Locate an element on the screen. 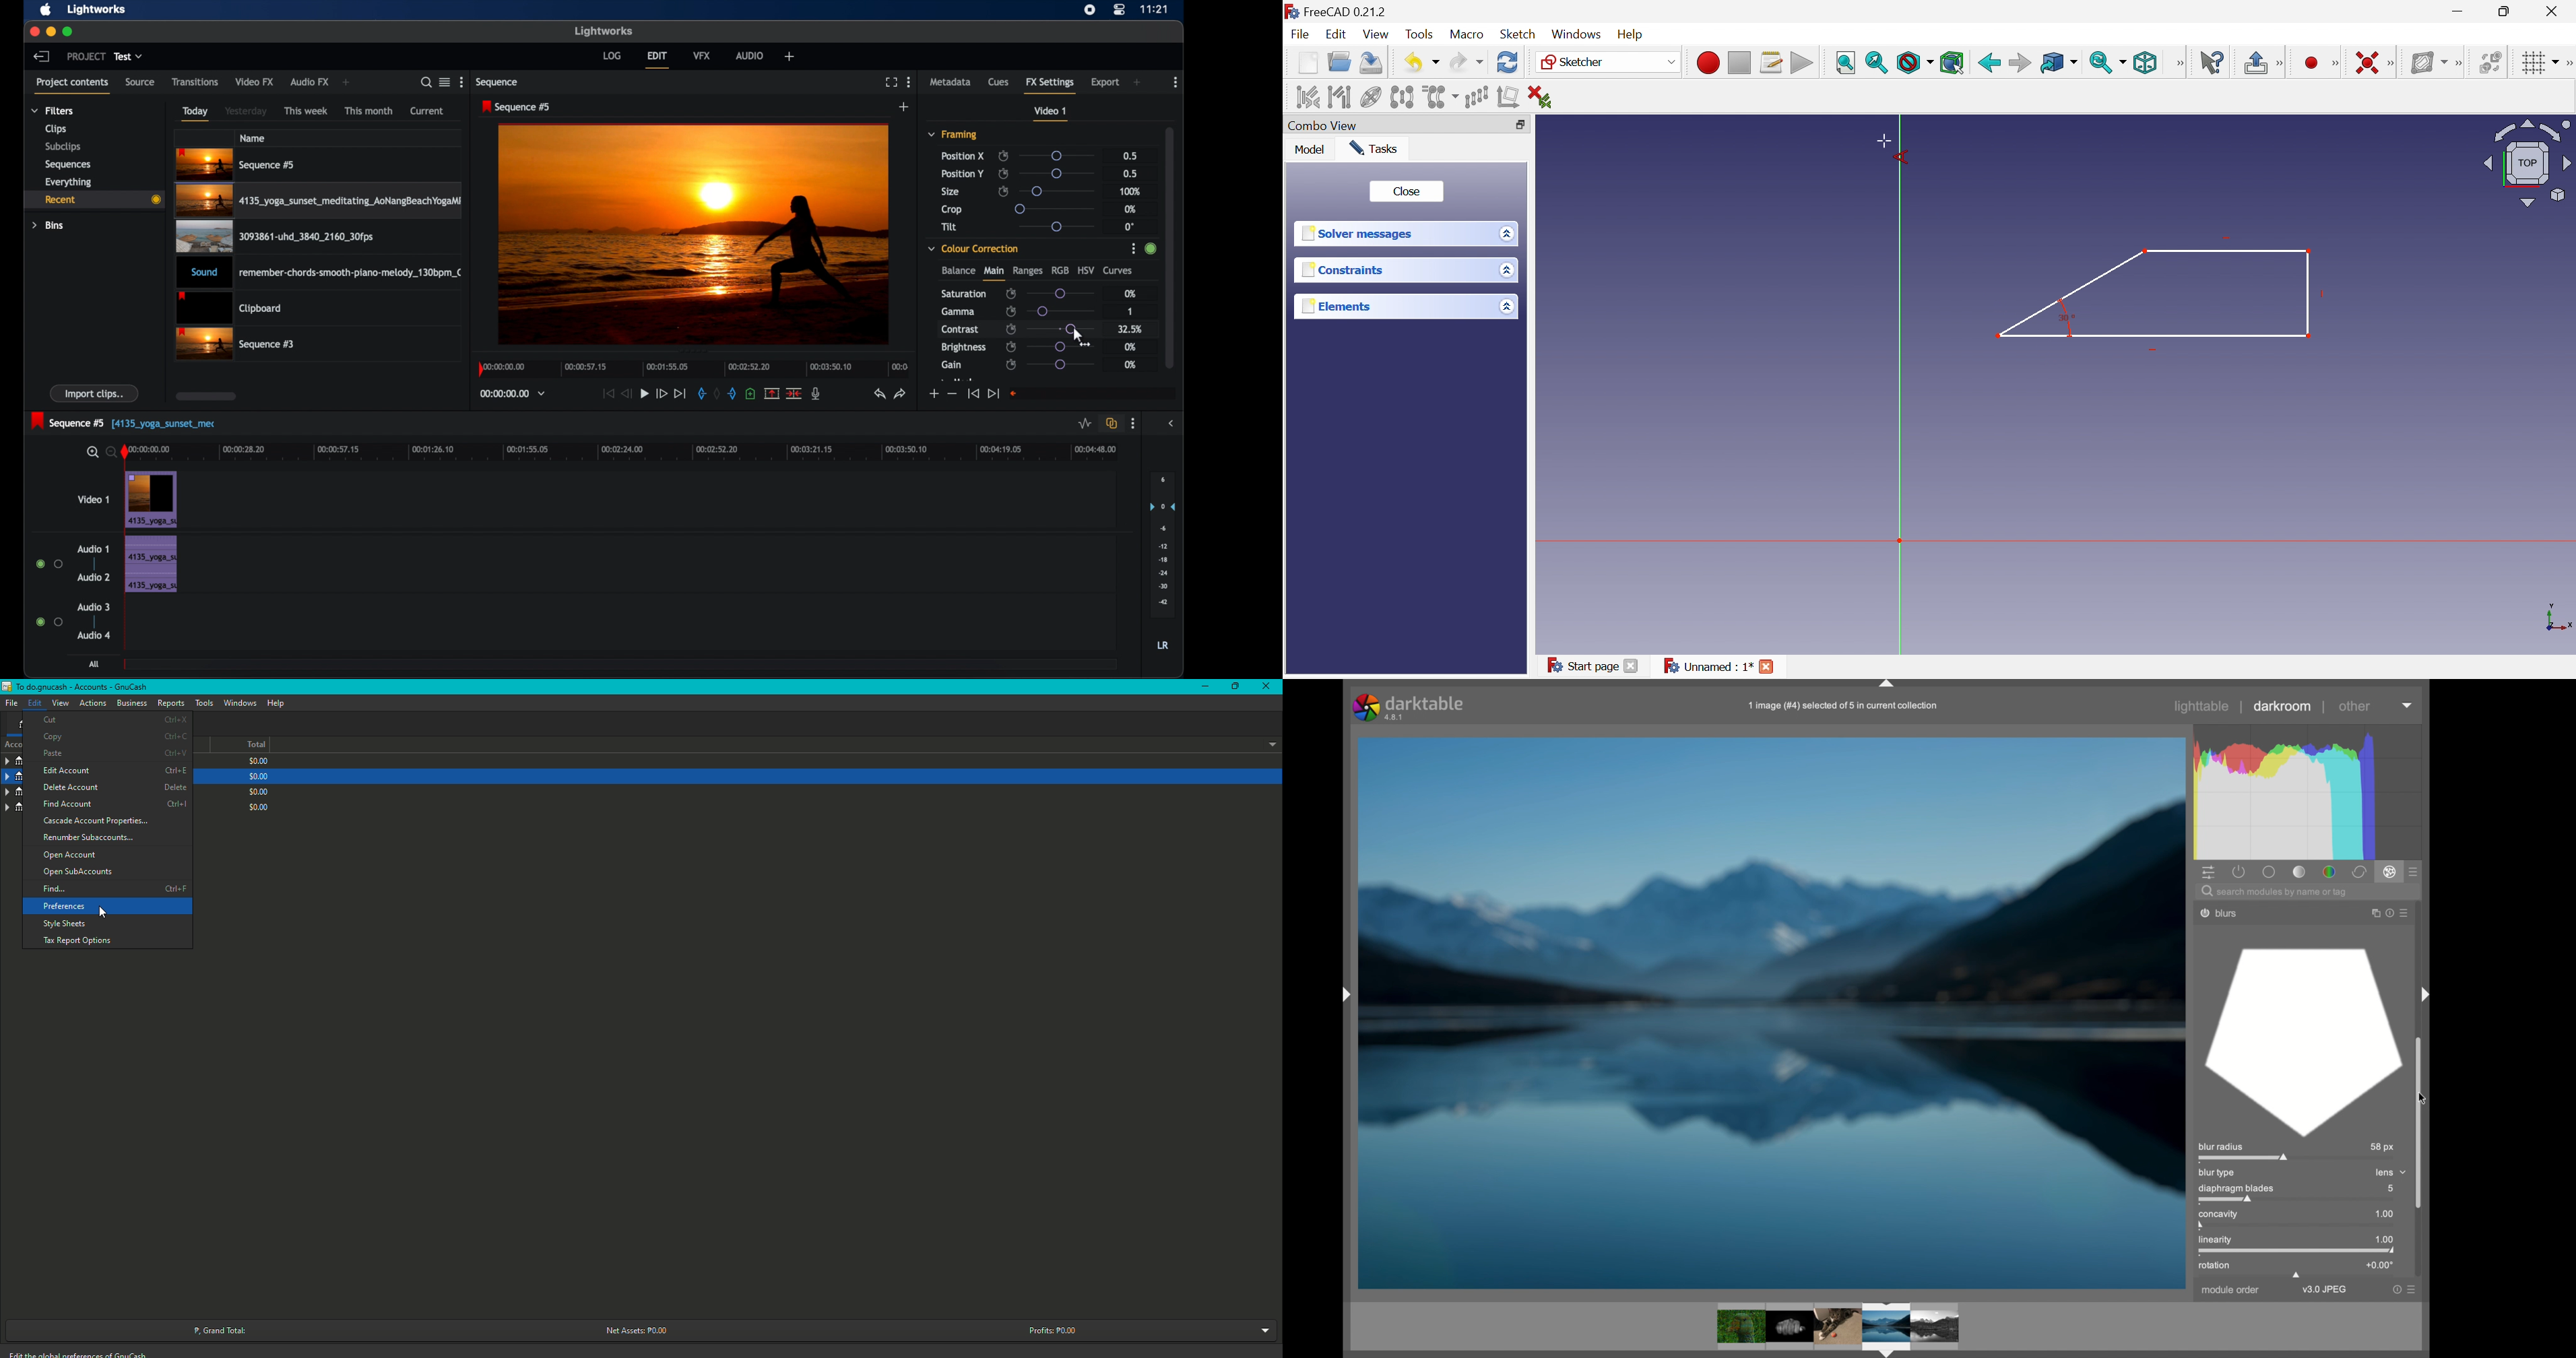 The image size is (2576, 1372). timecodesand reels is located at coordinates (513, 394).